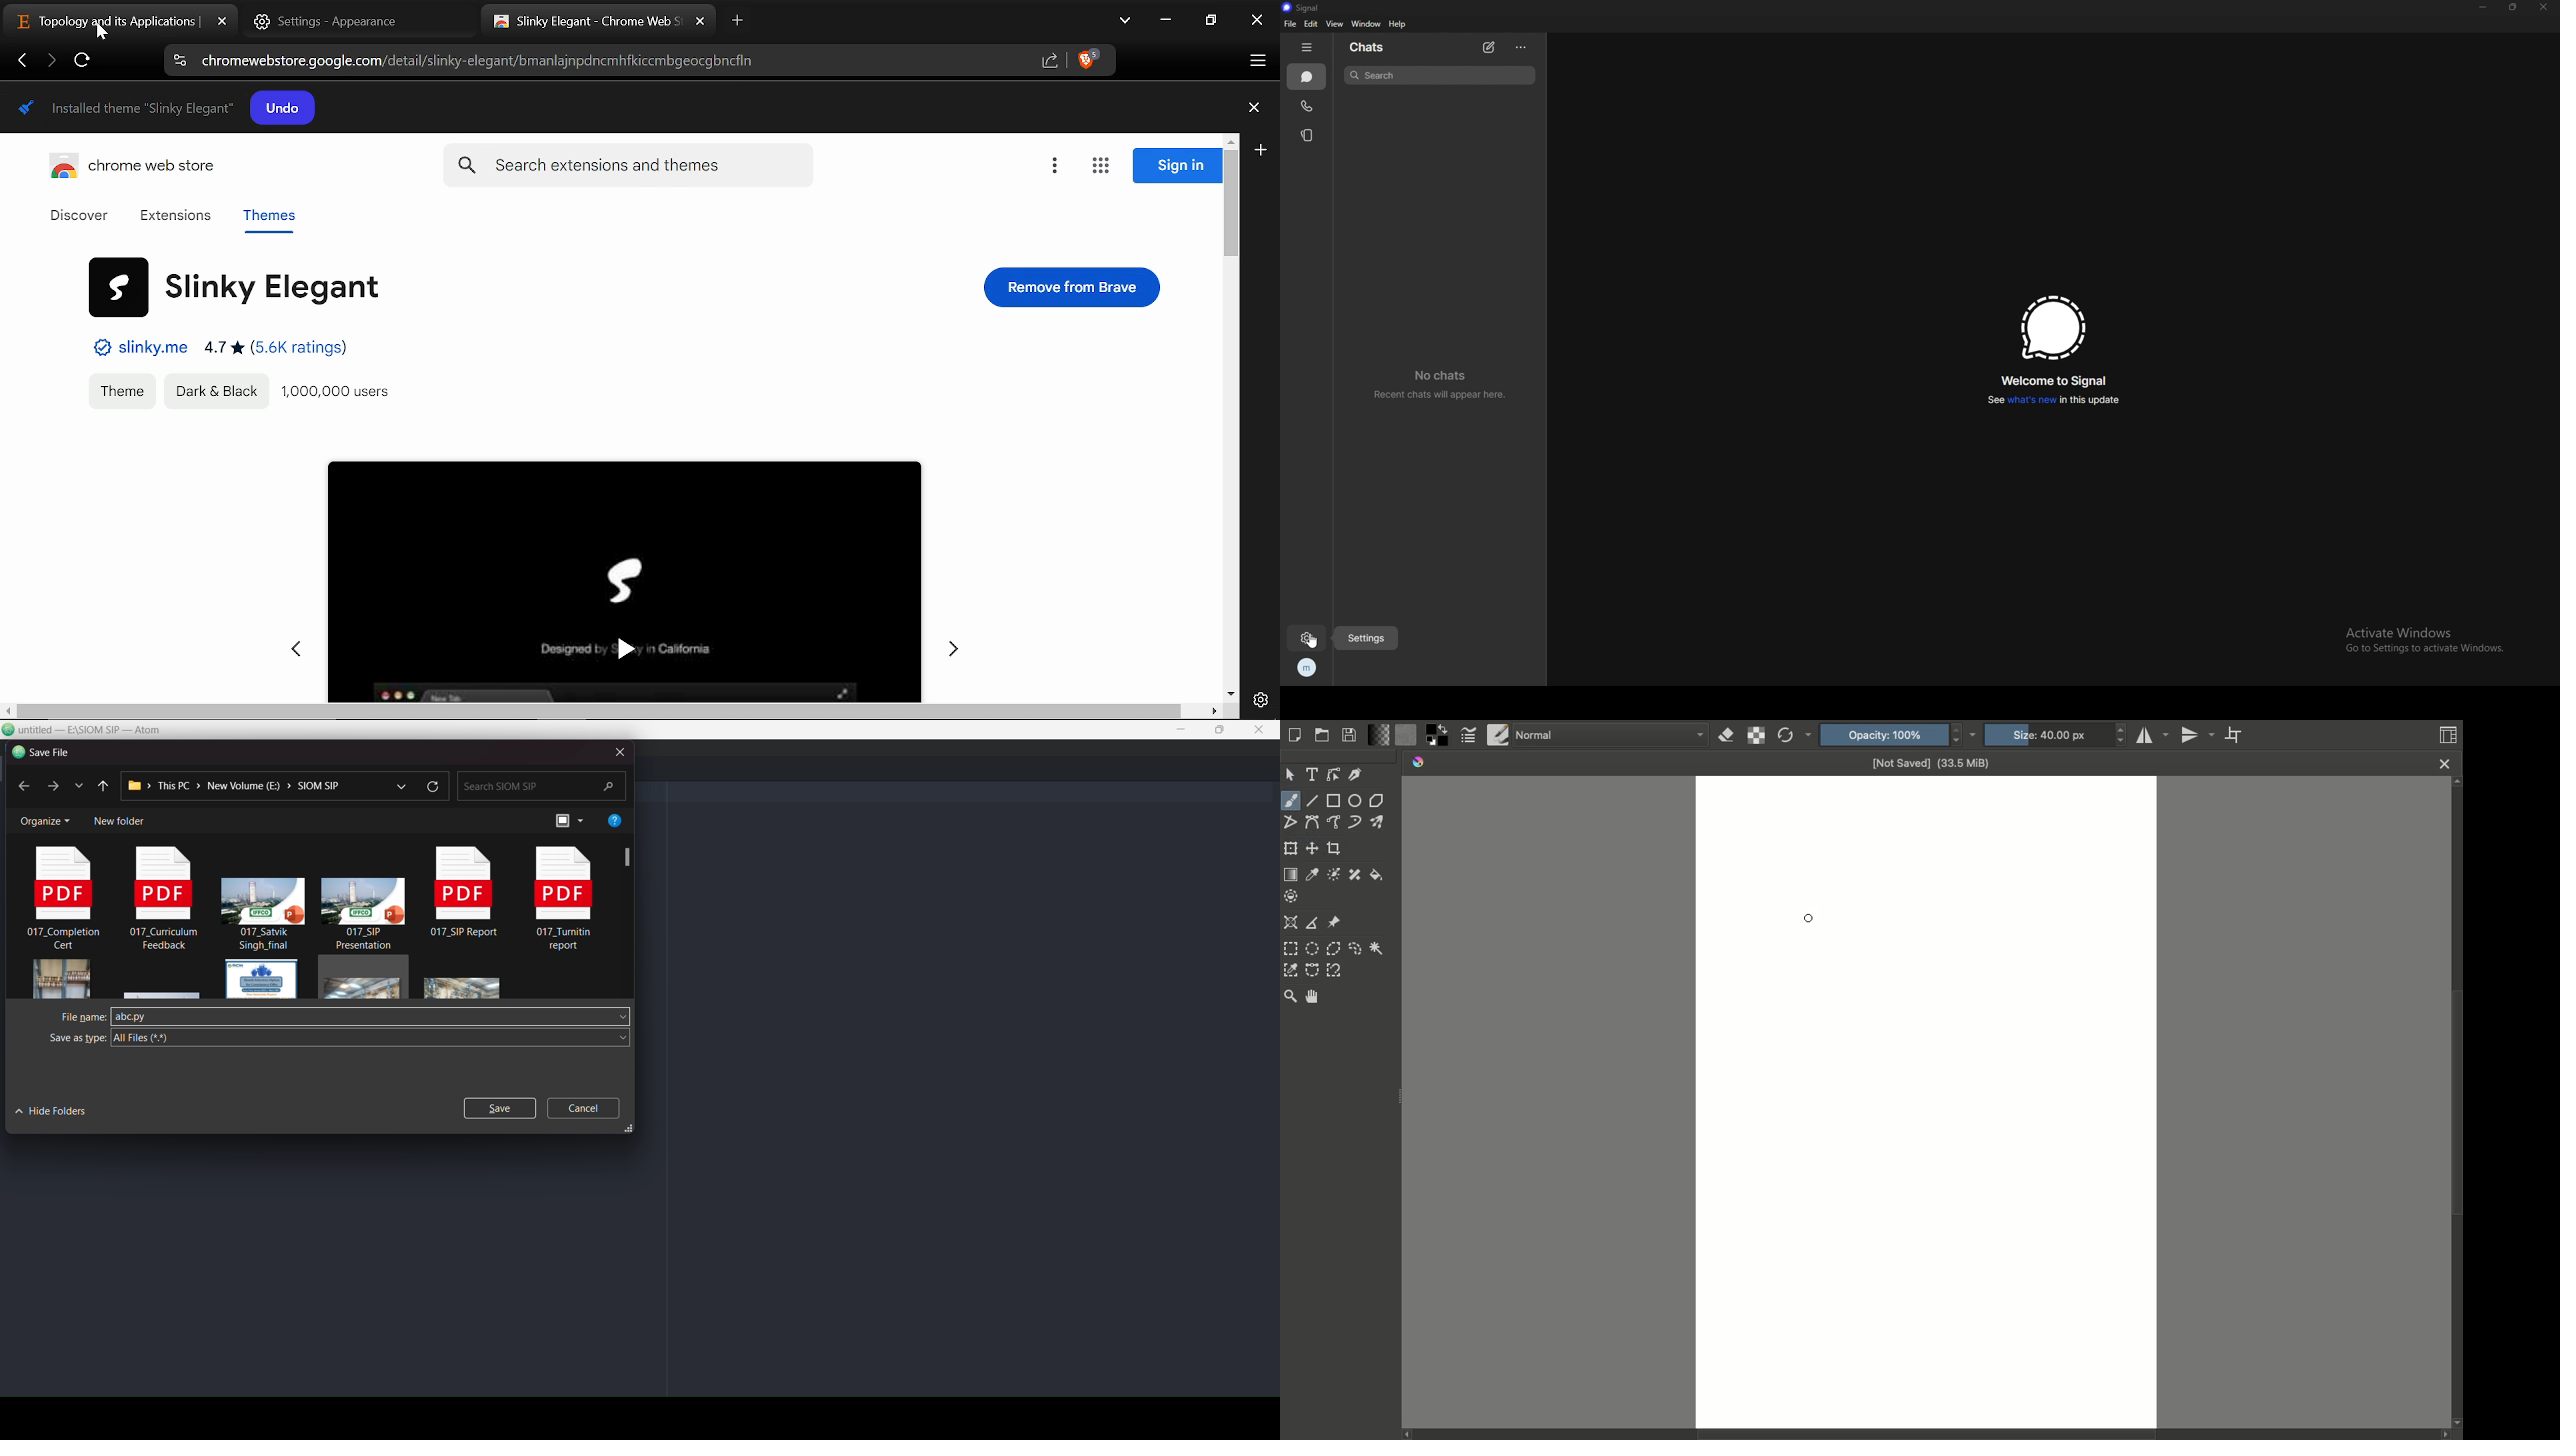 Image resolution: width=2576 pixels, height=1456 pixels. Describe the element at coordinates (1311, 24) in the screenshot. I see `edit` at that location.